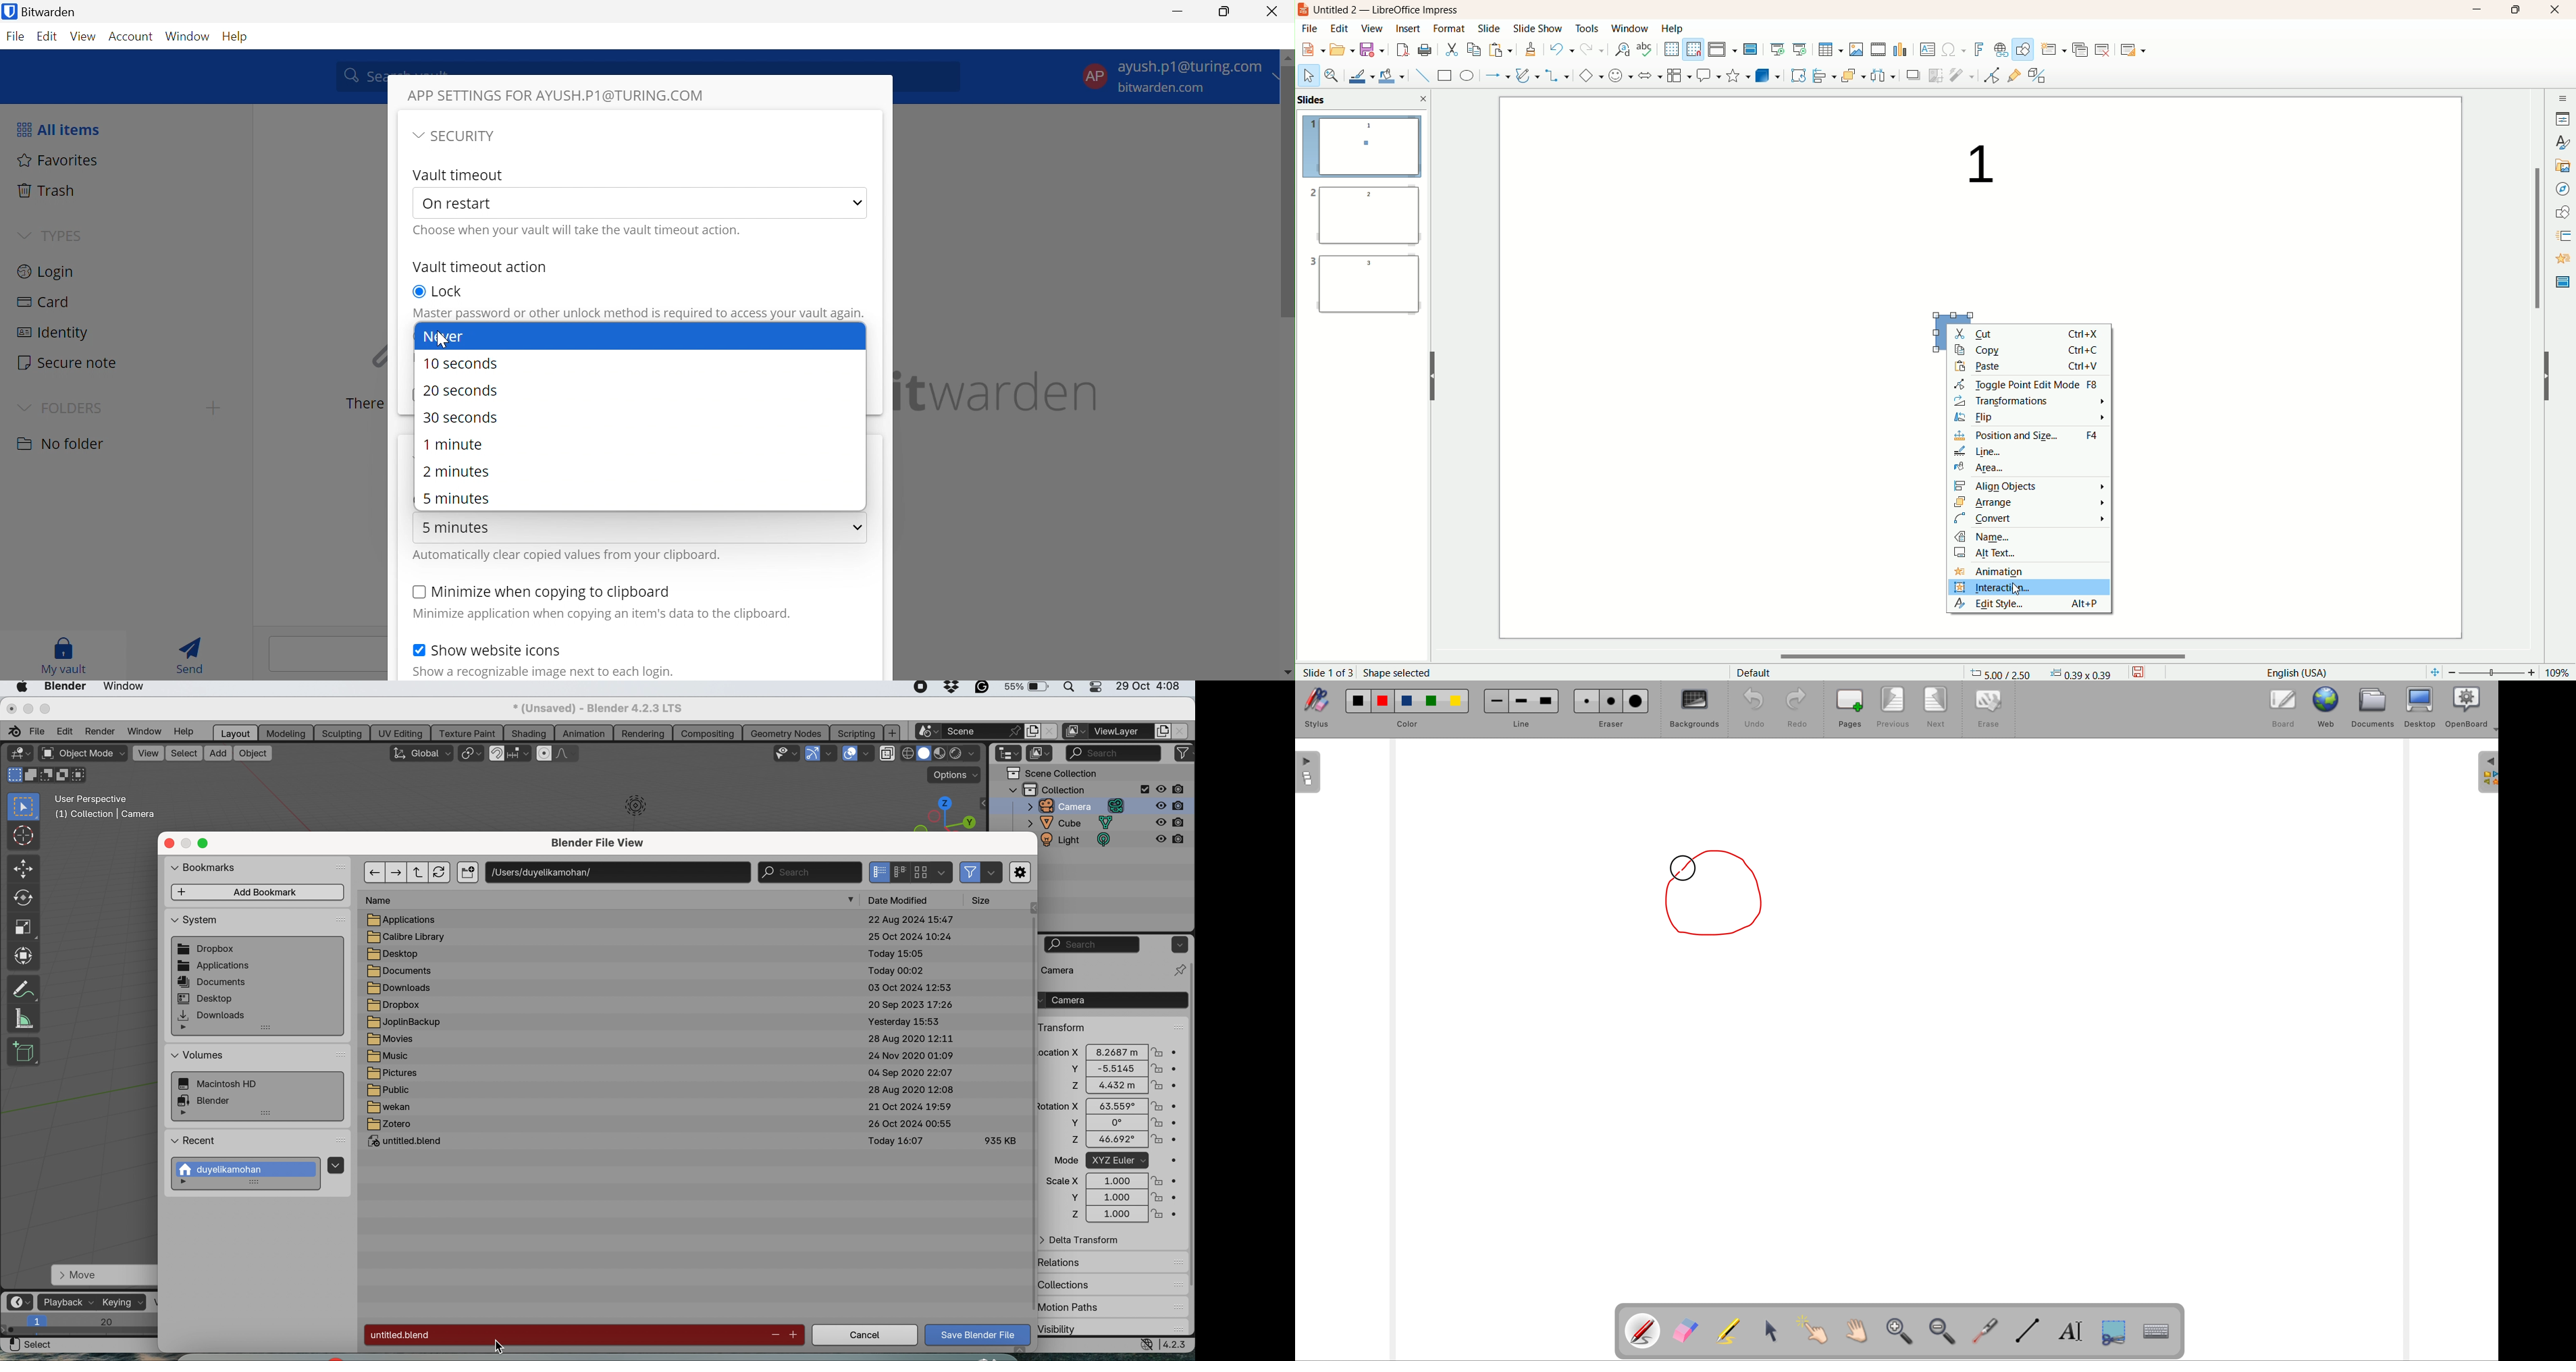  I want to click on paste, so click(1502, 51).